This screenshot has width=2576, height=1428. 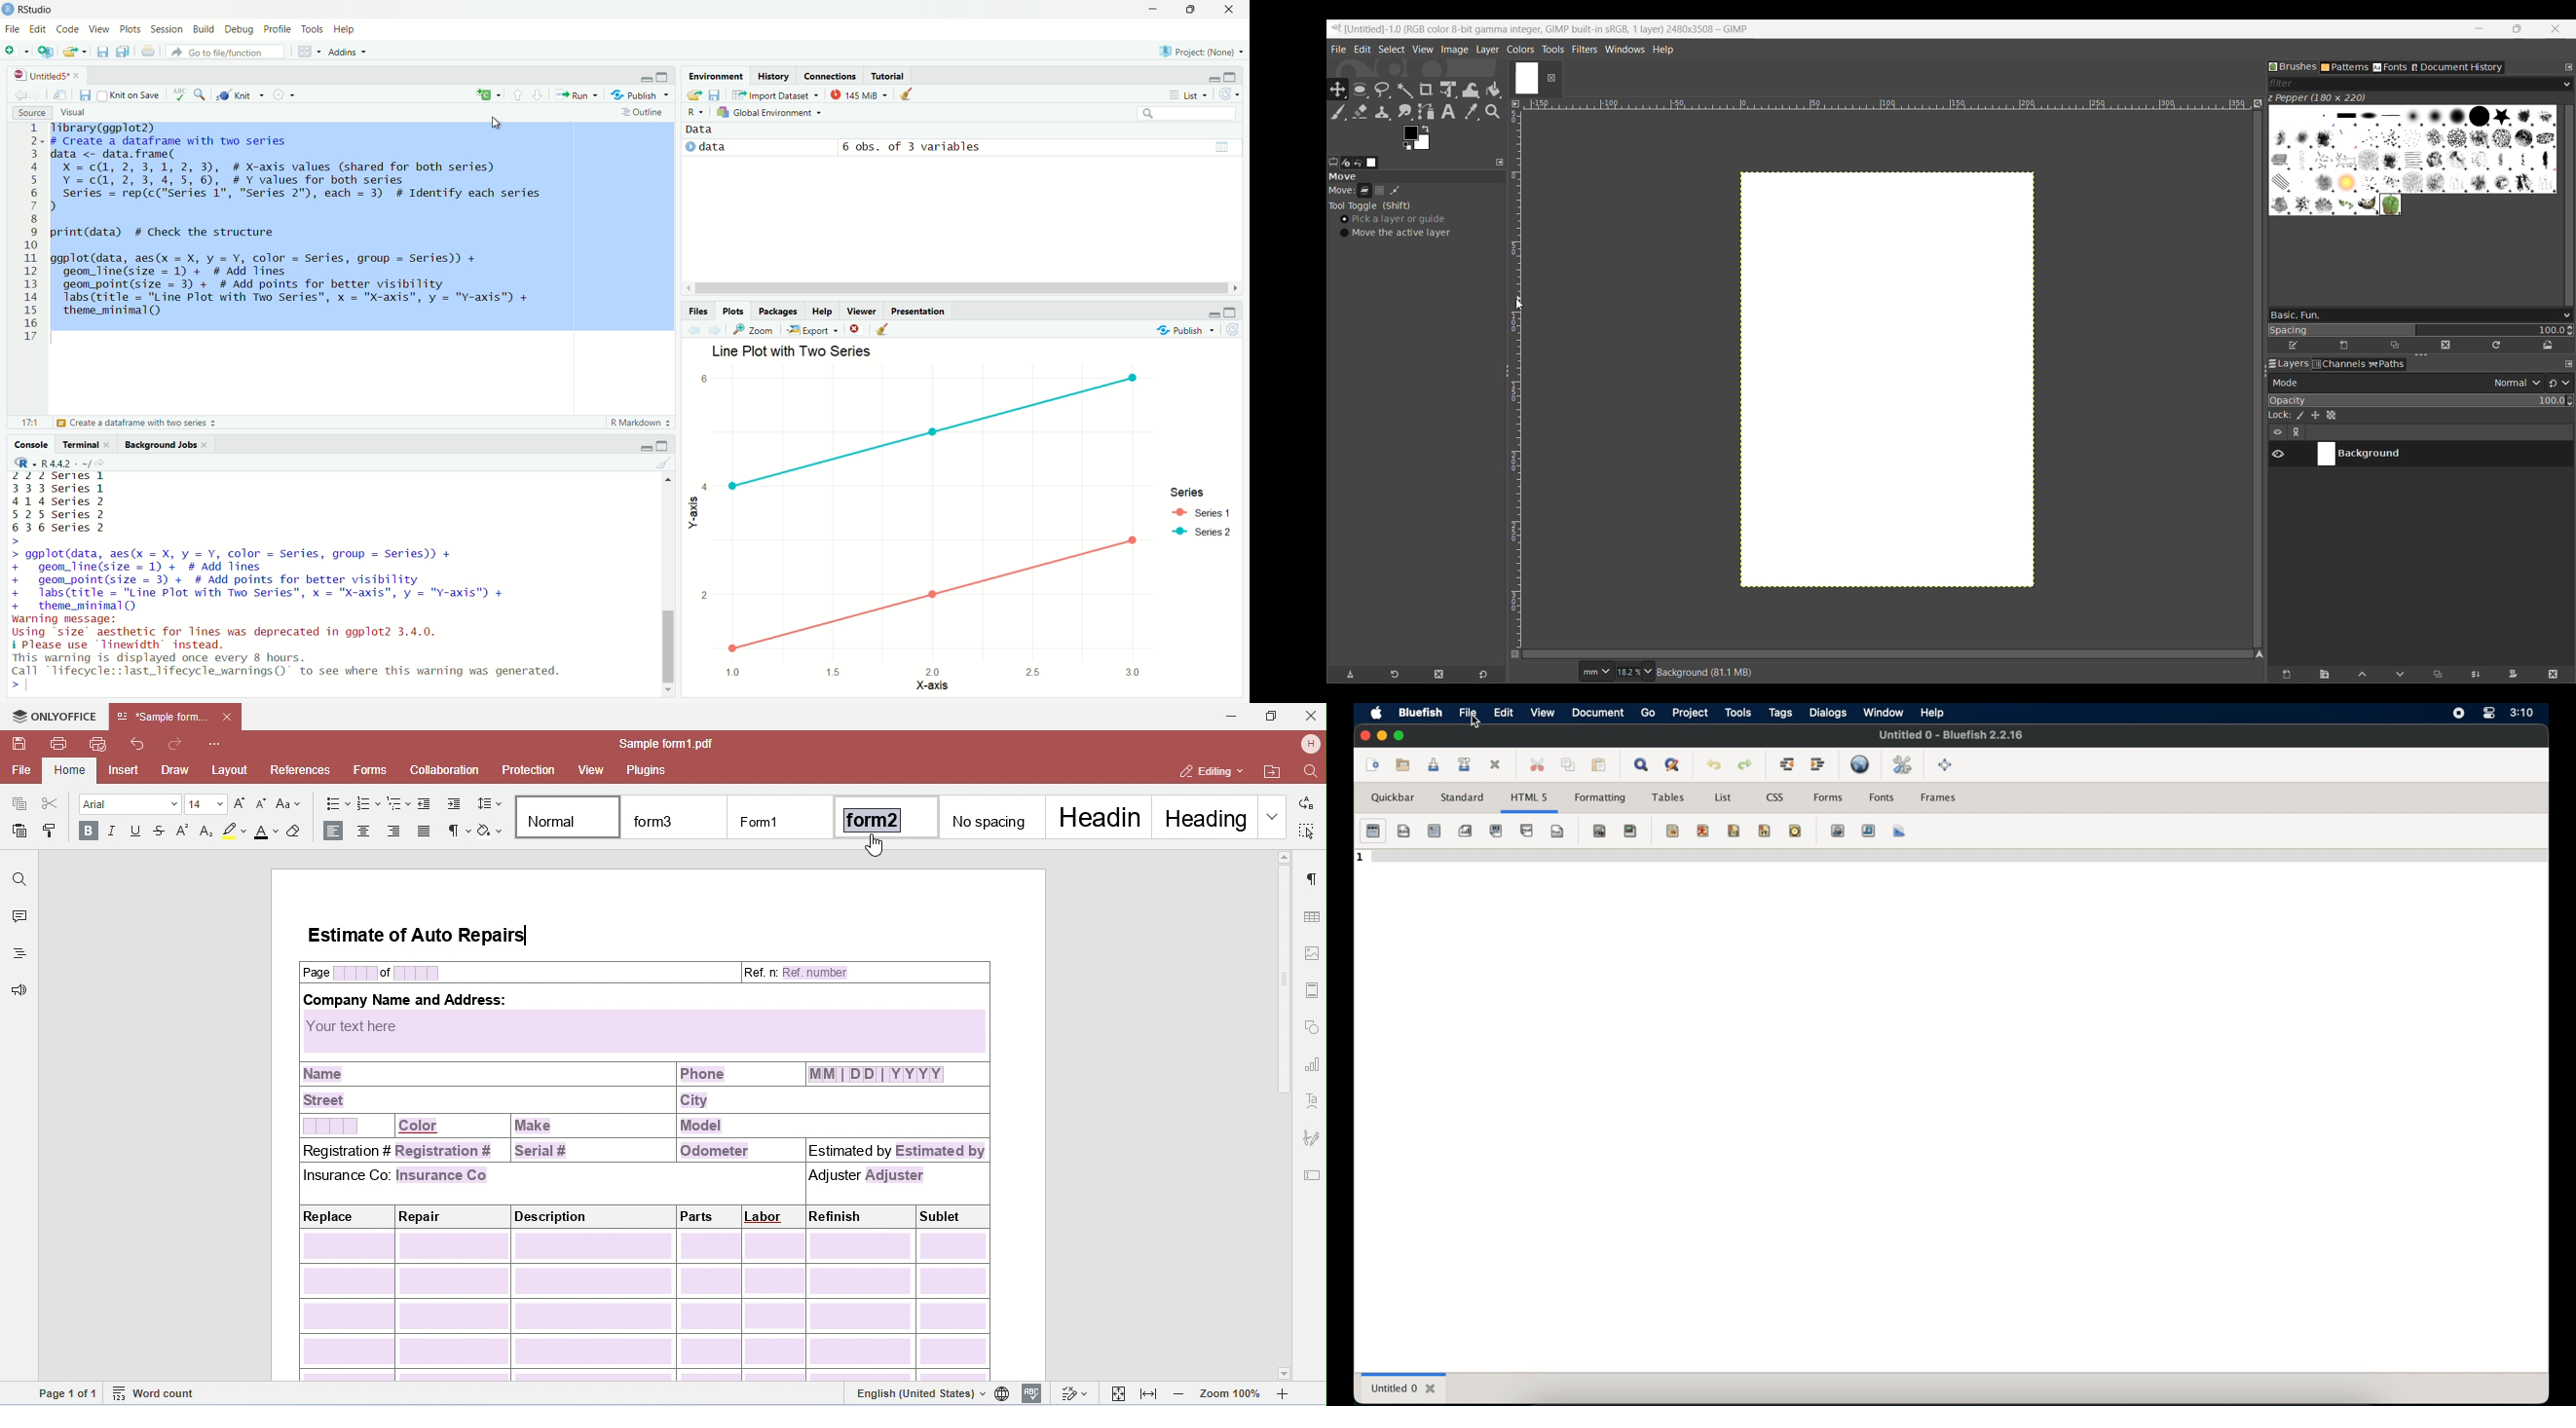 I want to click on View menu, so click(x=1422, y=49).